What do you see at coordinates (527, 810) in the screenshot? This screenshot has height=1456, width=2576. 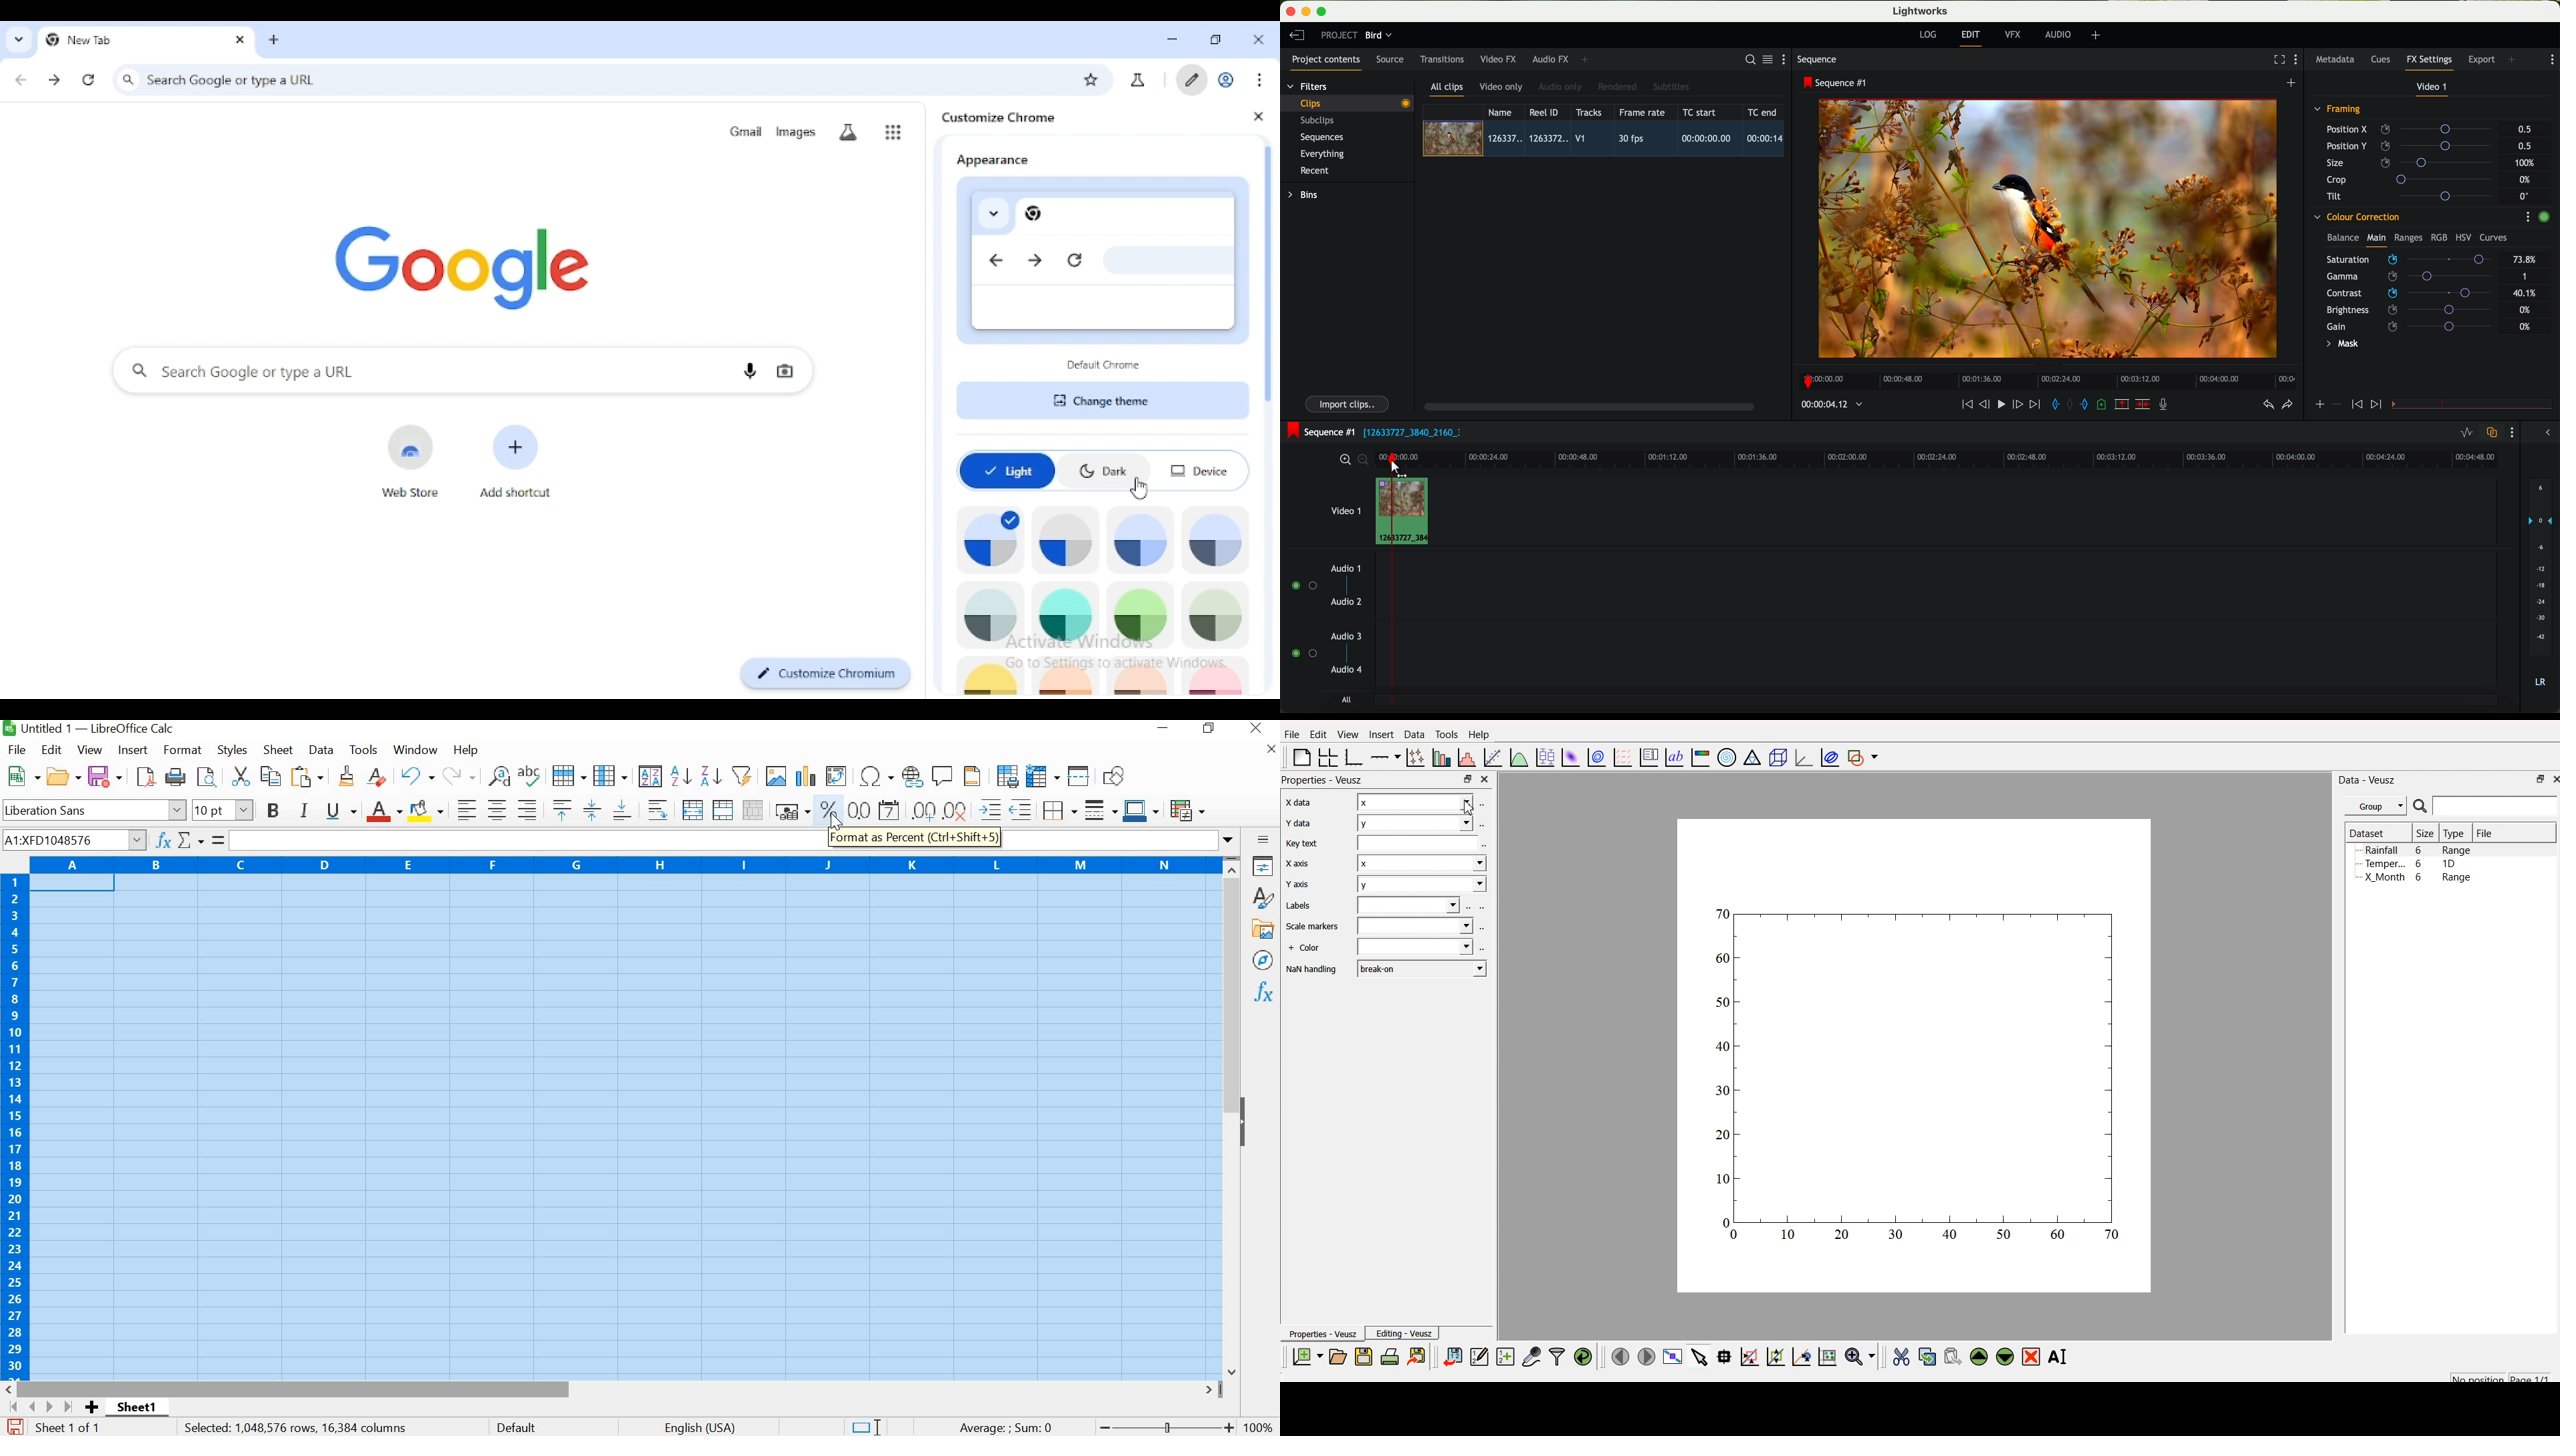 I see `Align Right` at bounding box center [527, 810].